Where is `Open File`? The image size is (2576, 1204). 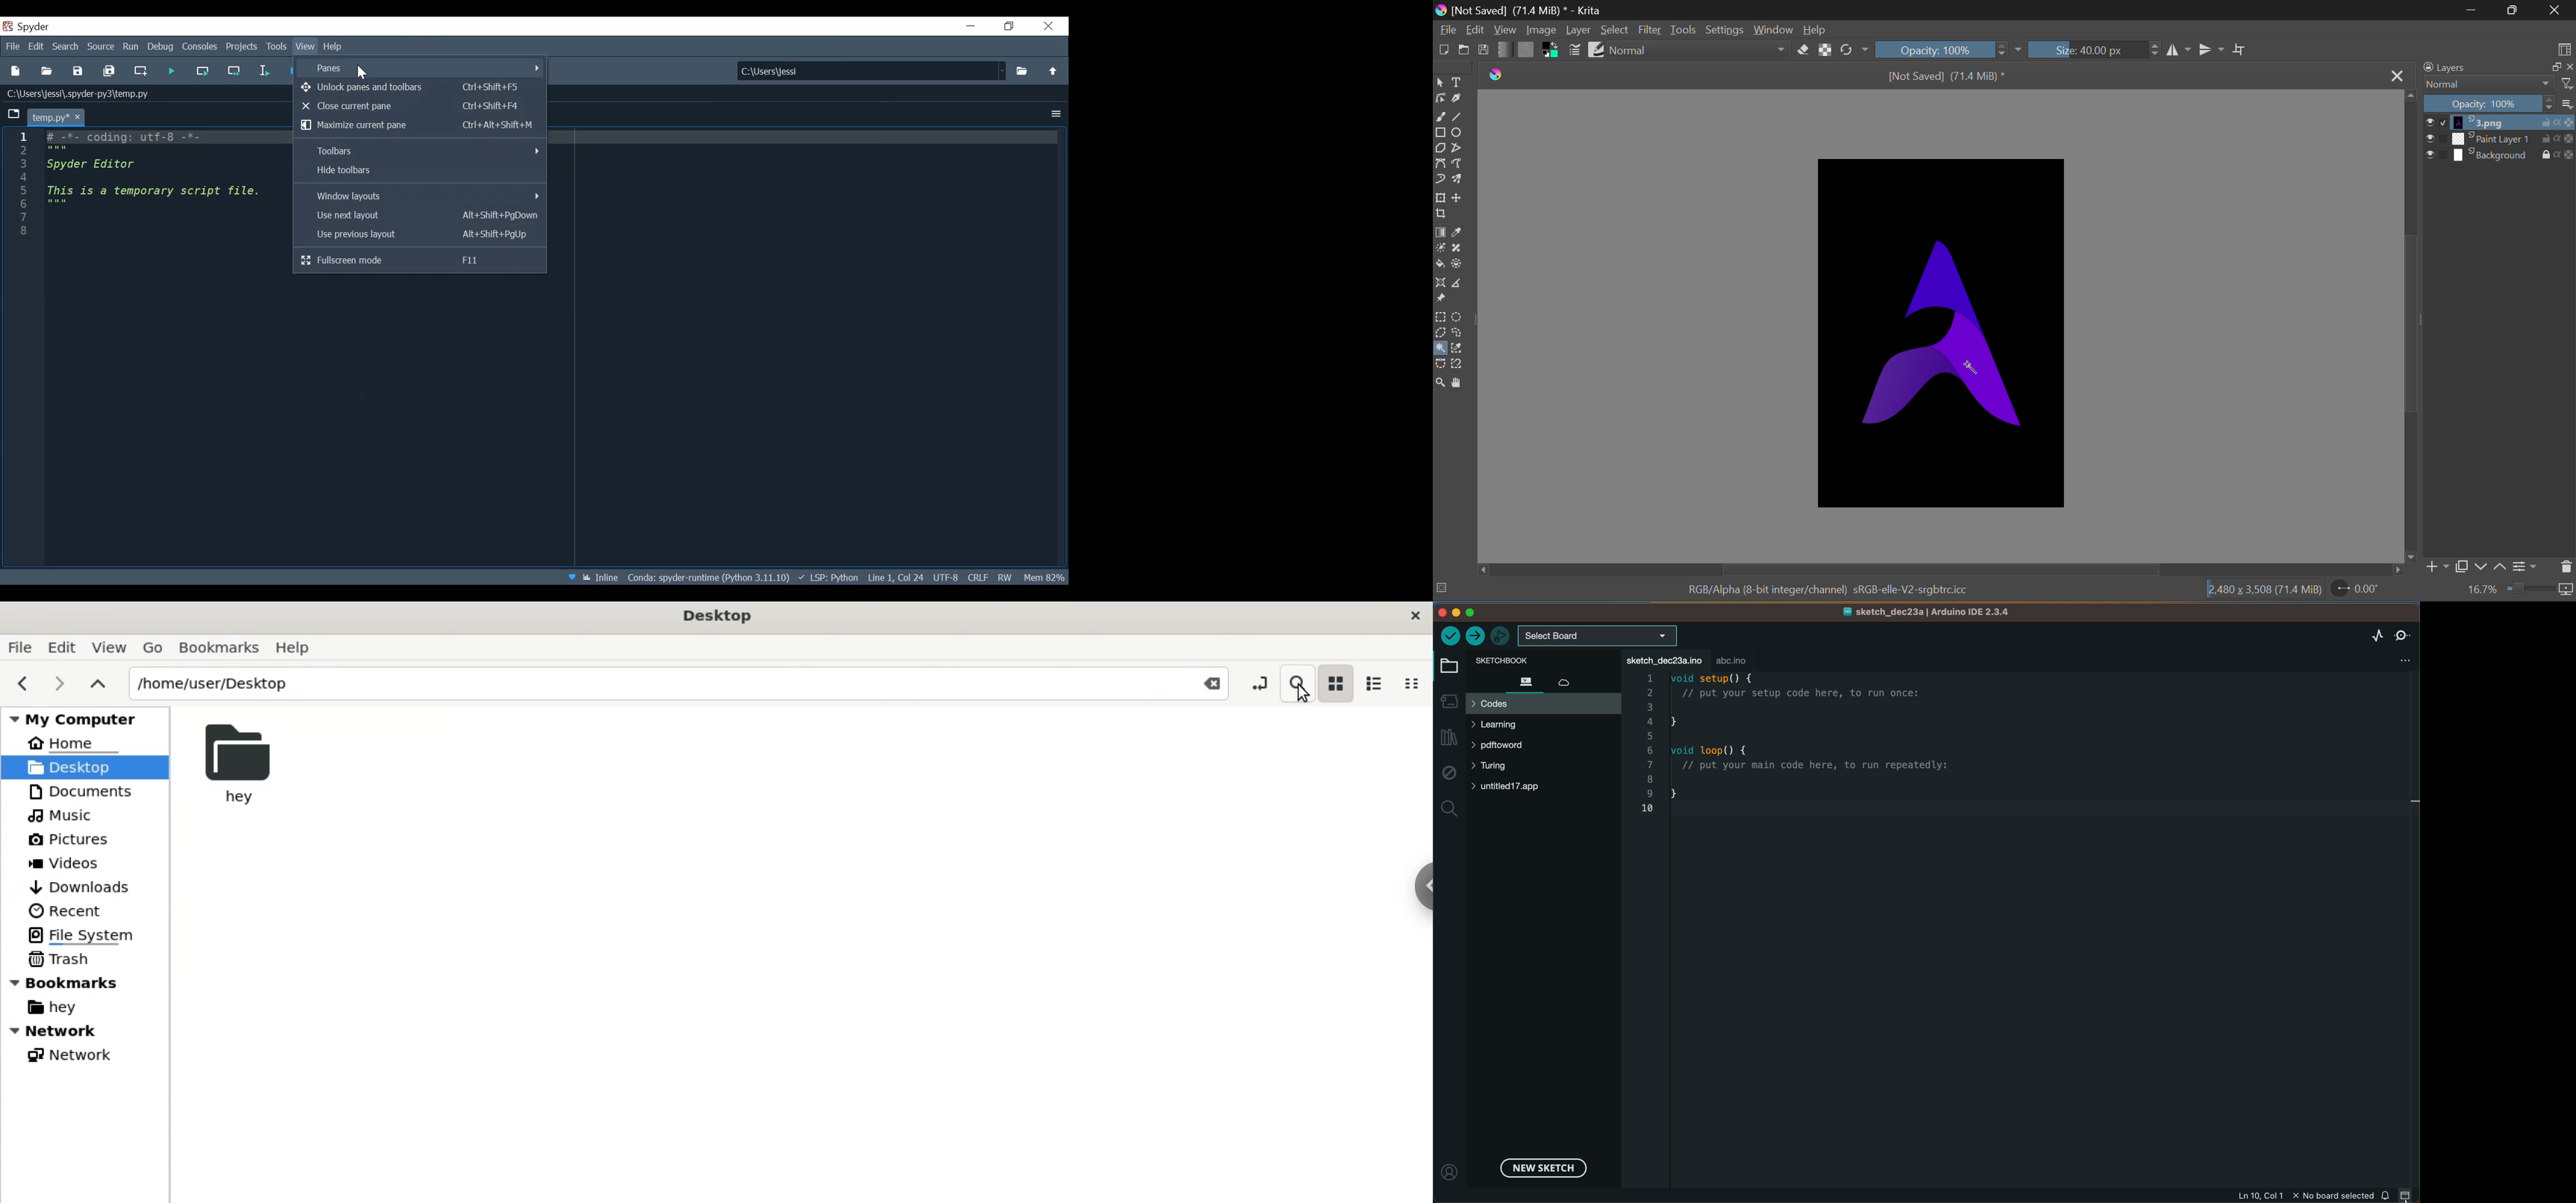 Open File is located at coordinates (46, 72).